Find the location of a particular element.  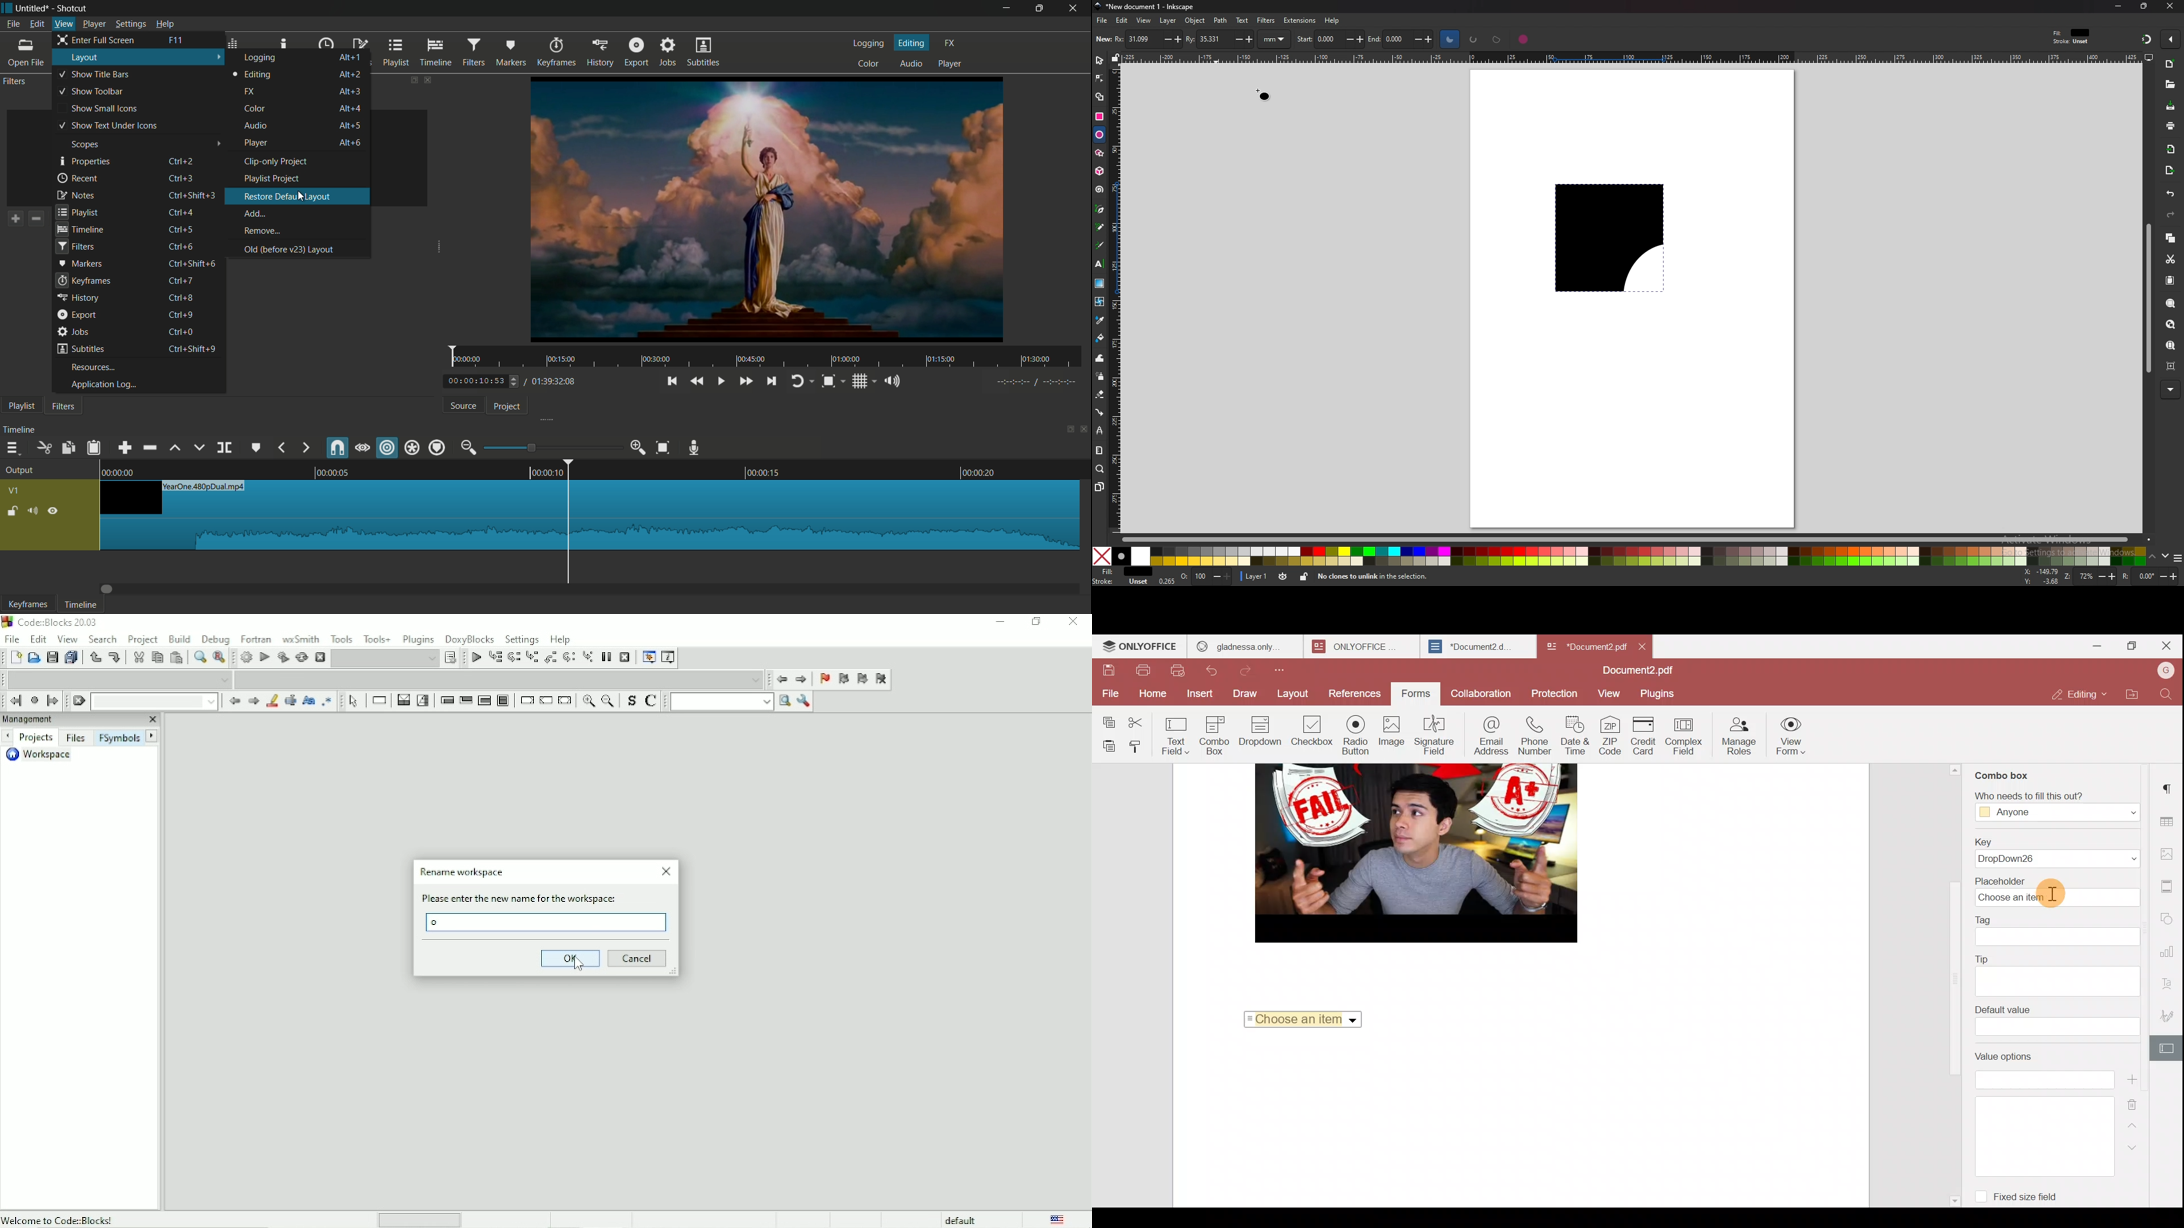

keyframes is located at coordinates (28, 604).